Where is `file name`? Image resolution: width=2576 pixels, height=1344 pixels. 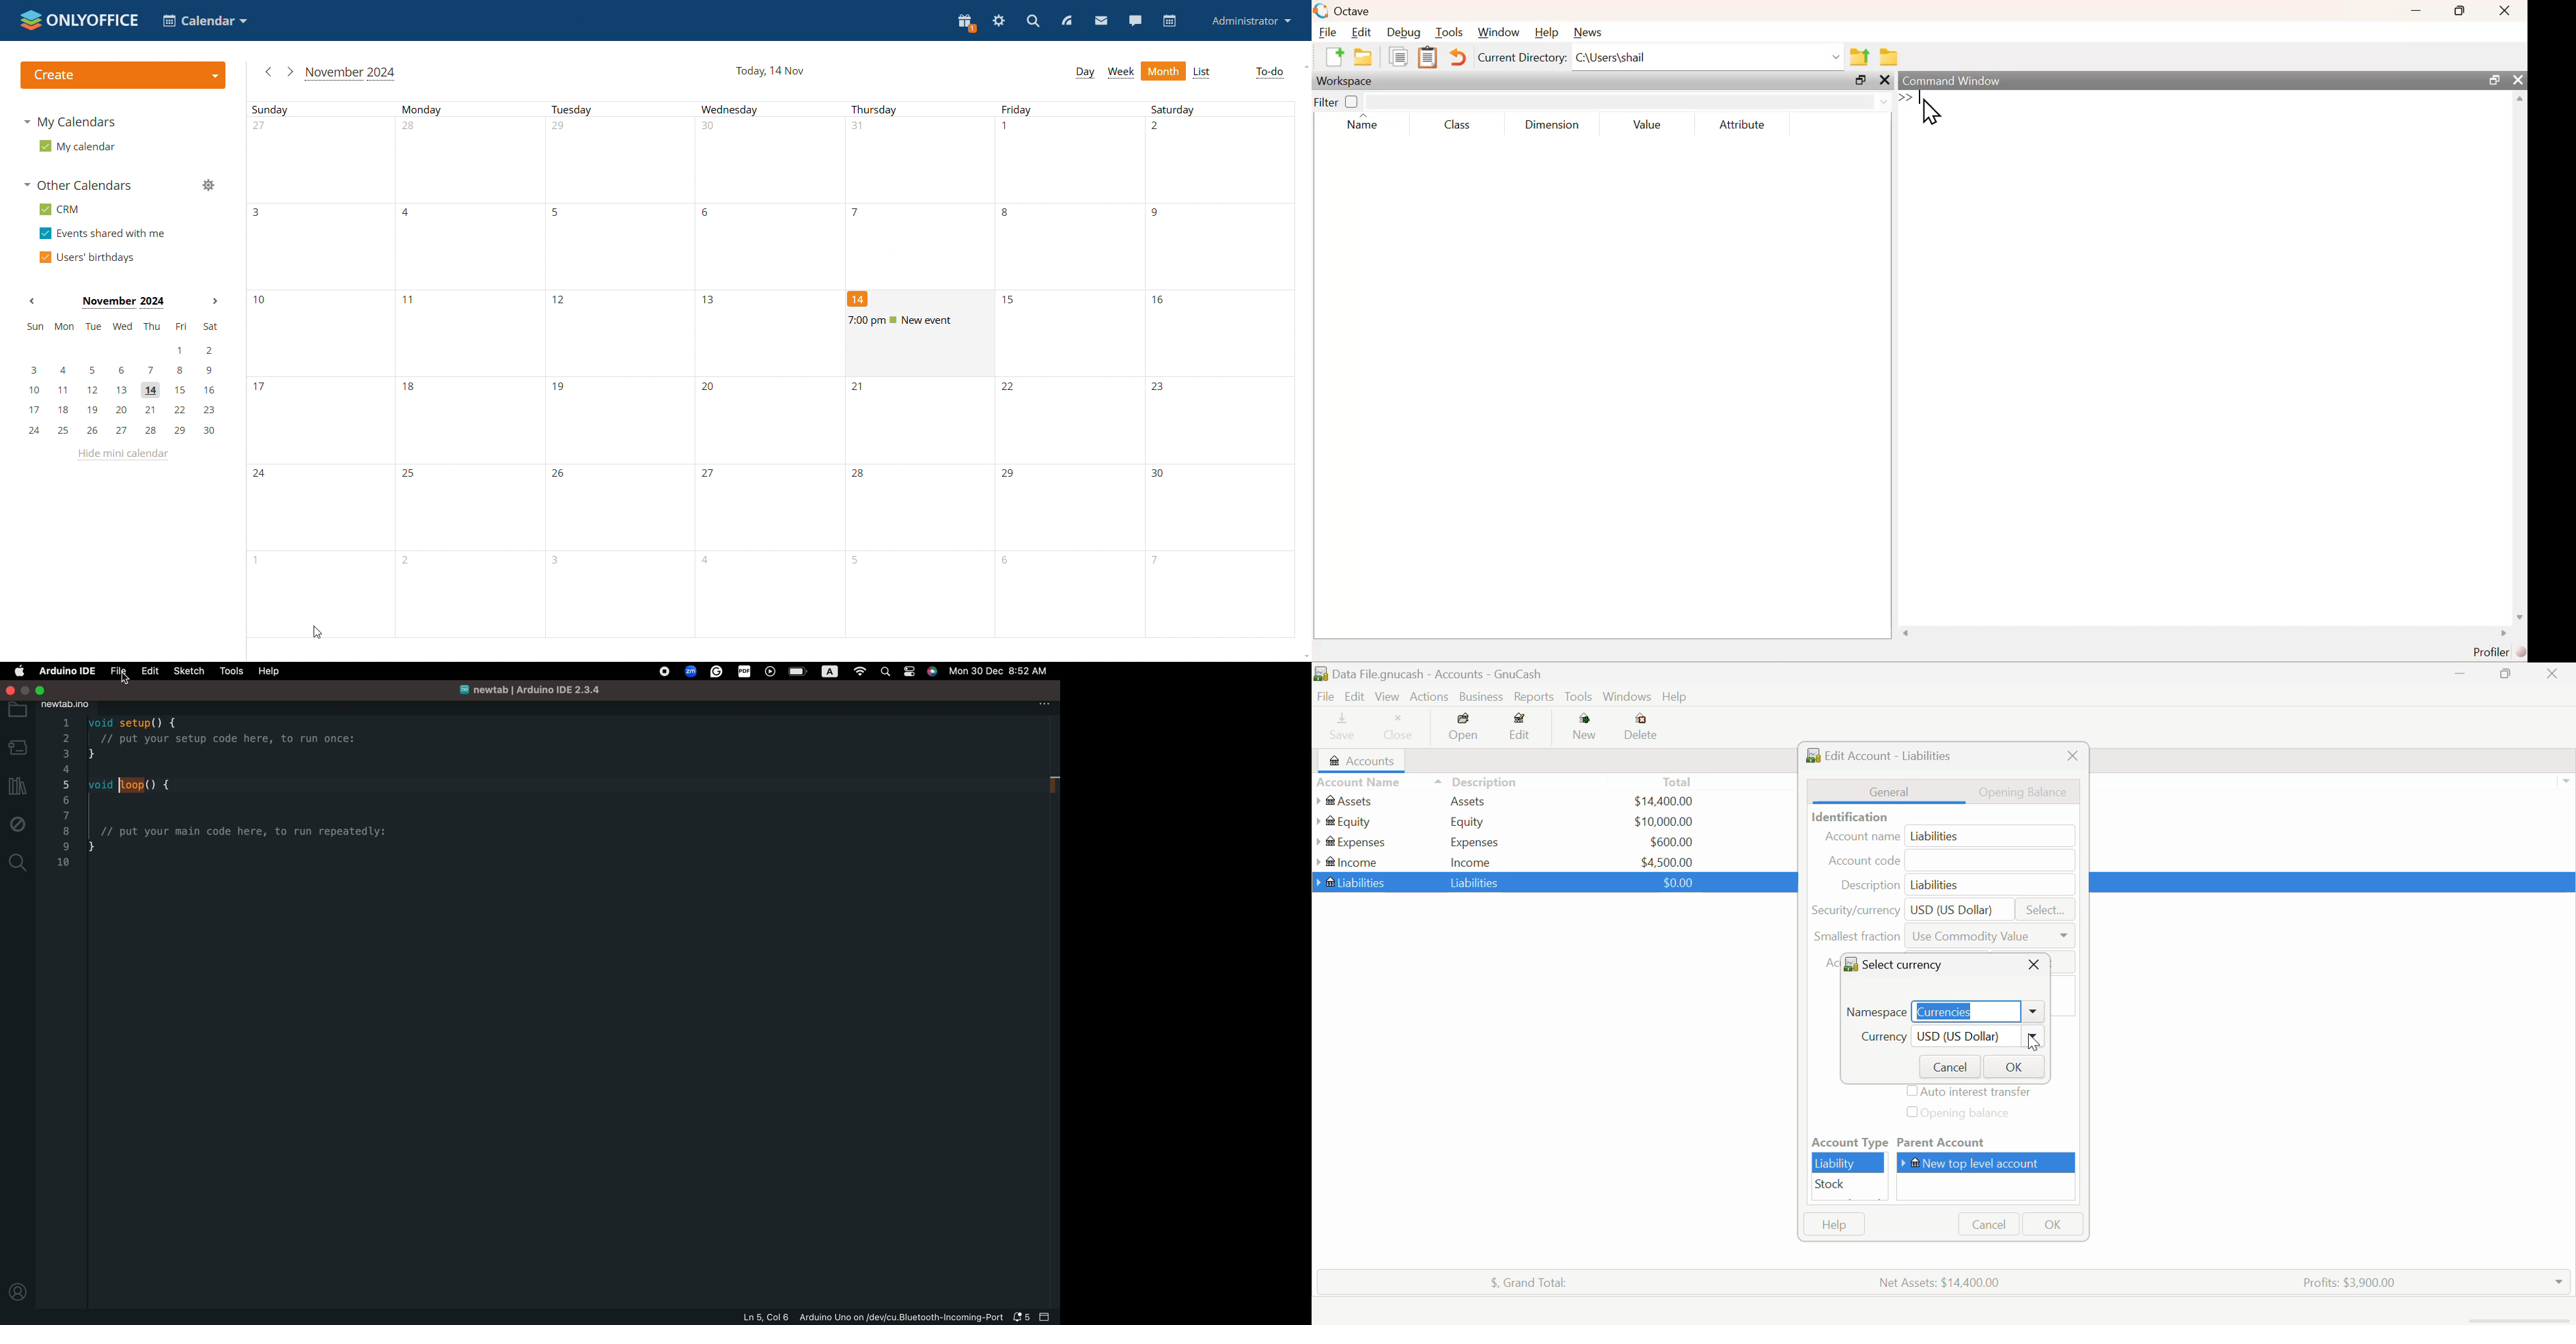 file name is located at coordinates (518, 690).